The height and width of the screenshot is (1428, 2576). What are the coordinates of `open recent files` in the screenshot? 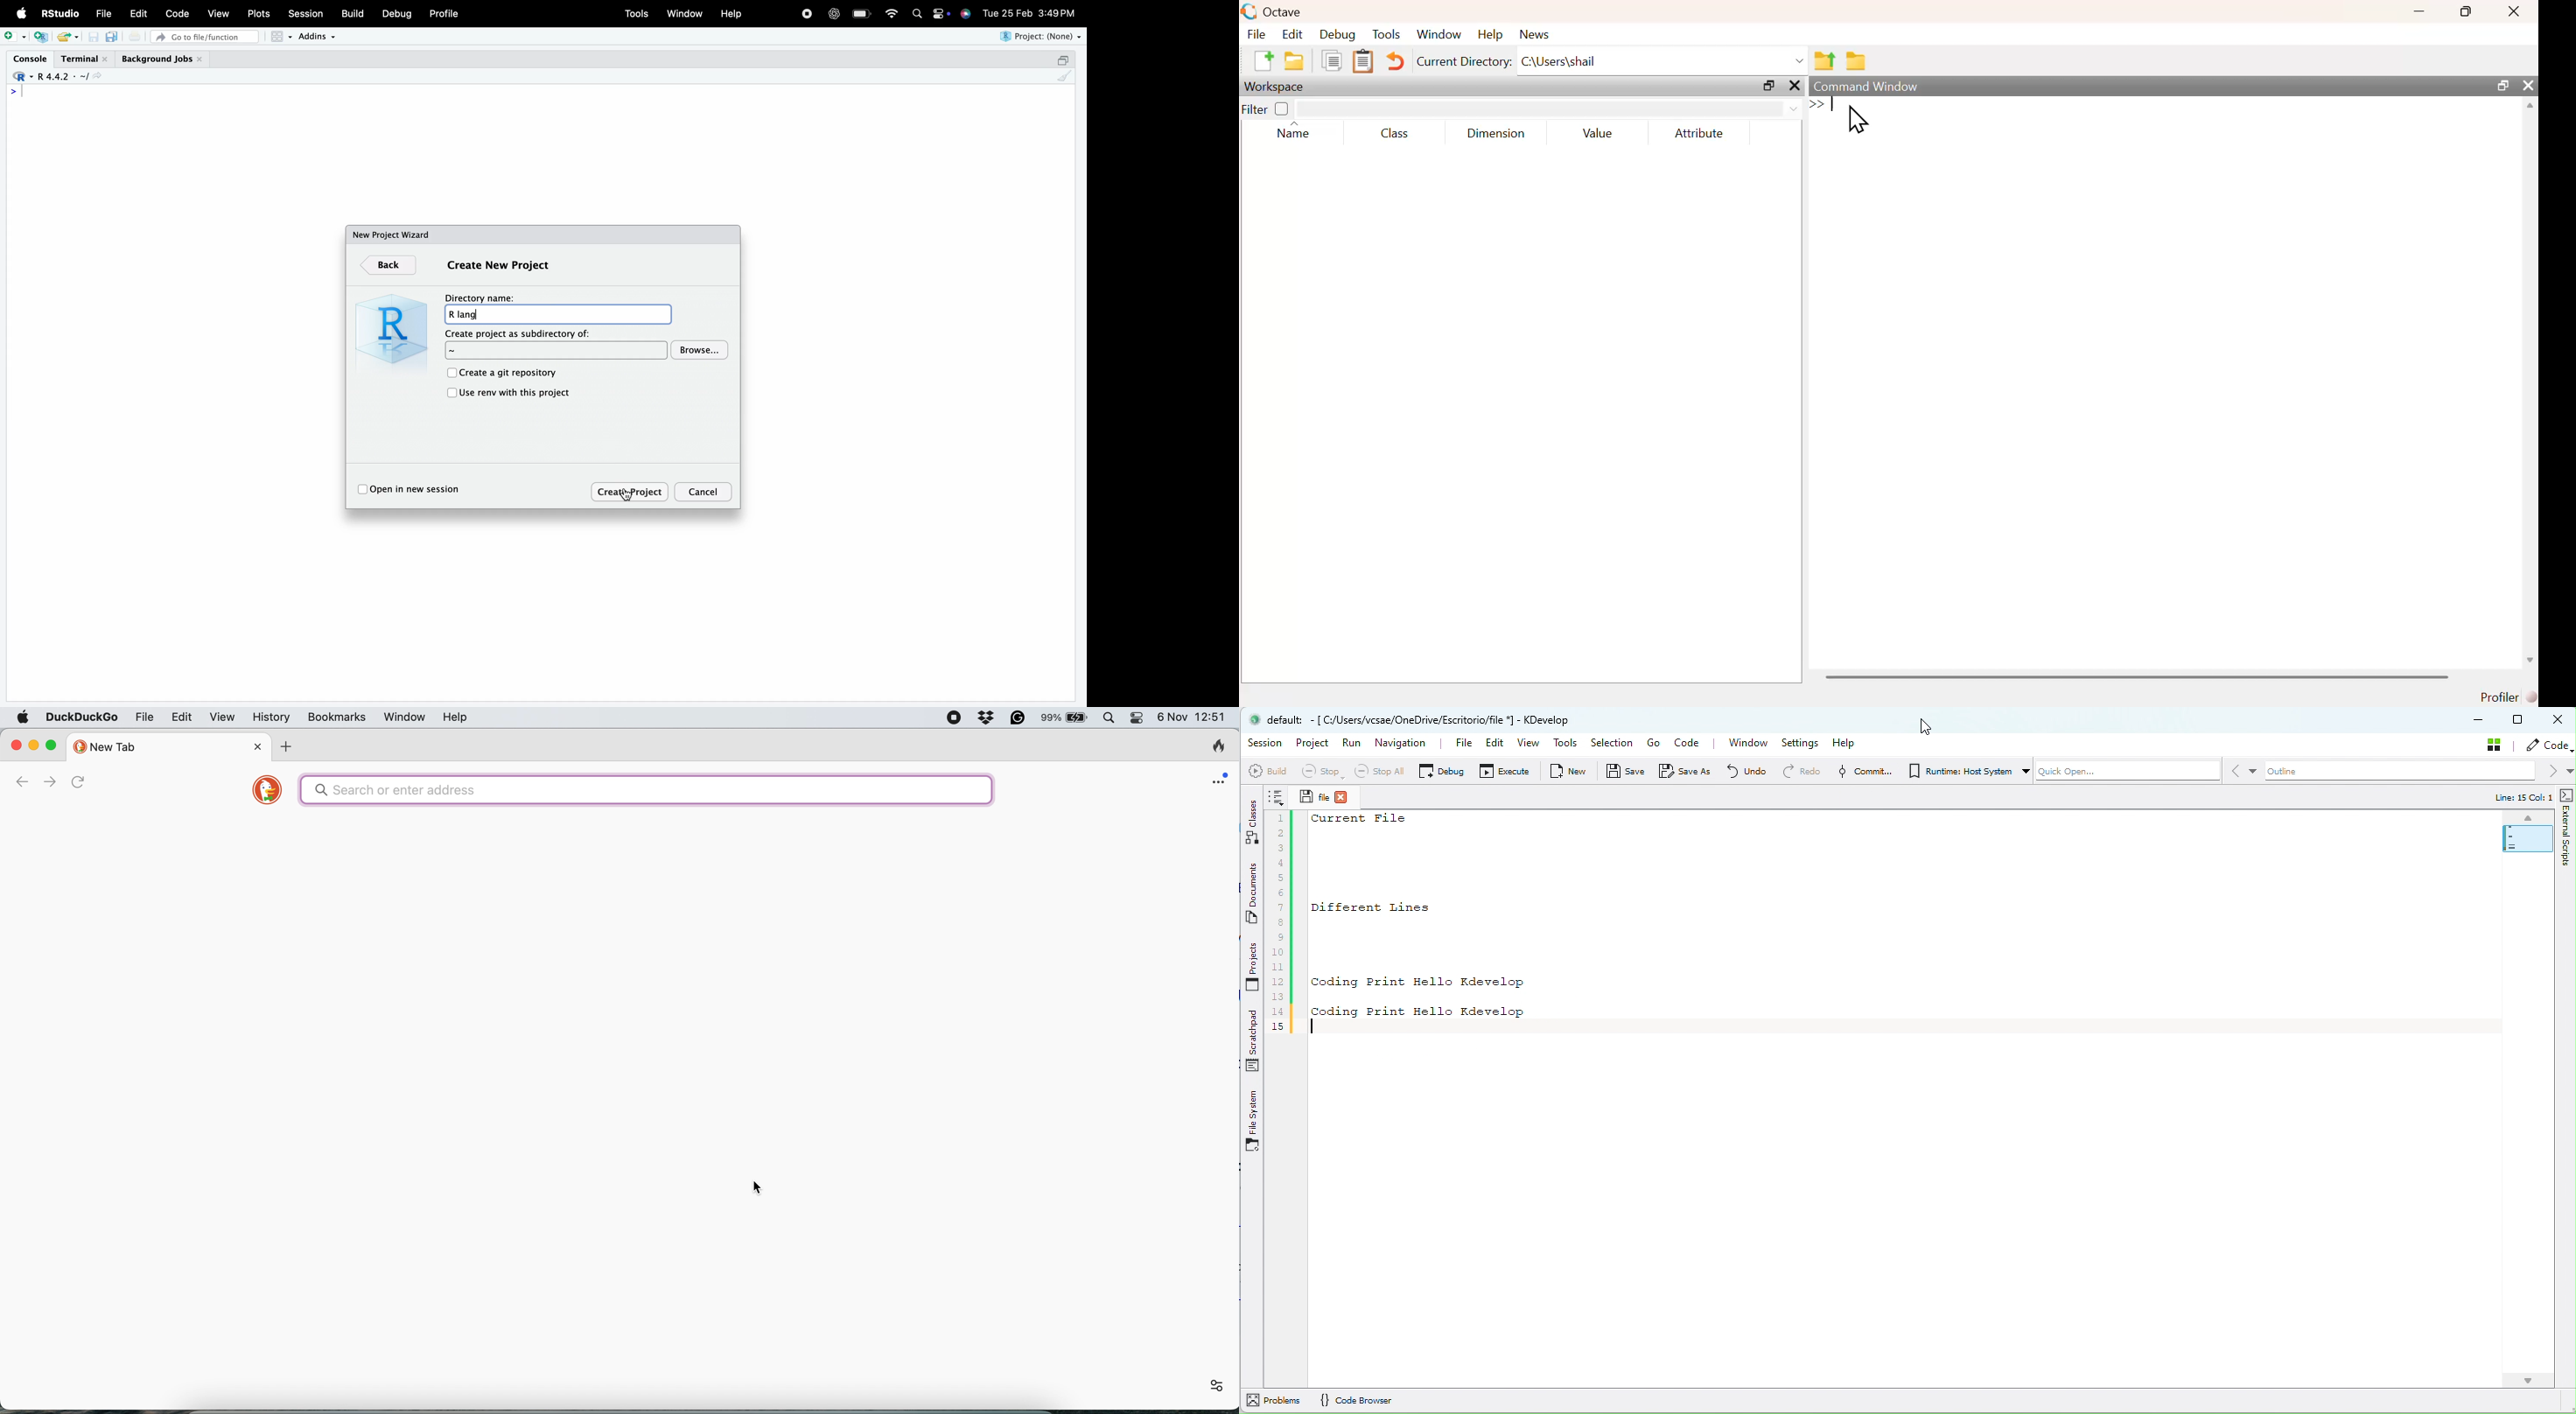 It's located at (76, 37).